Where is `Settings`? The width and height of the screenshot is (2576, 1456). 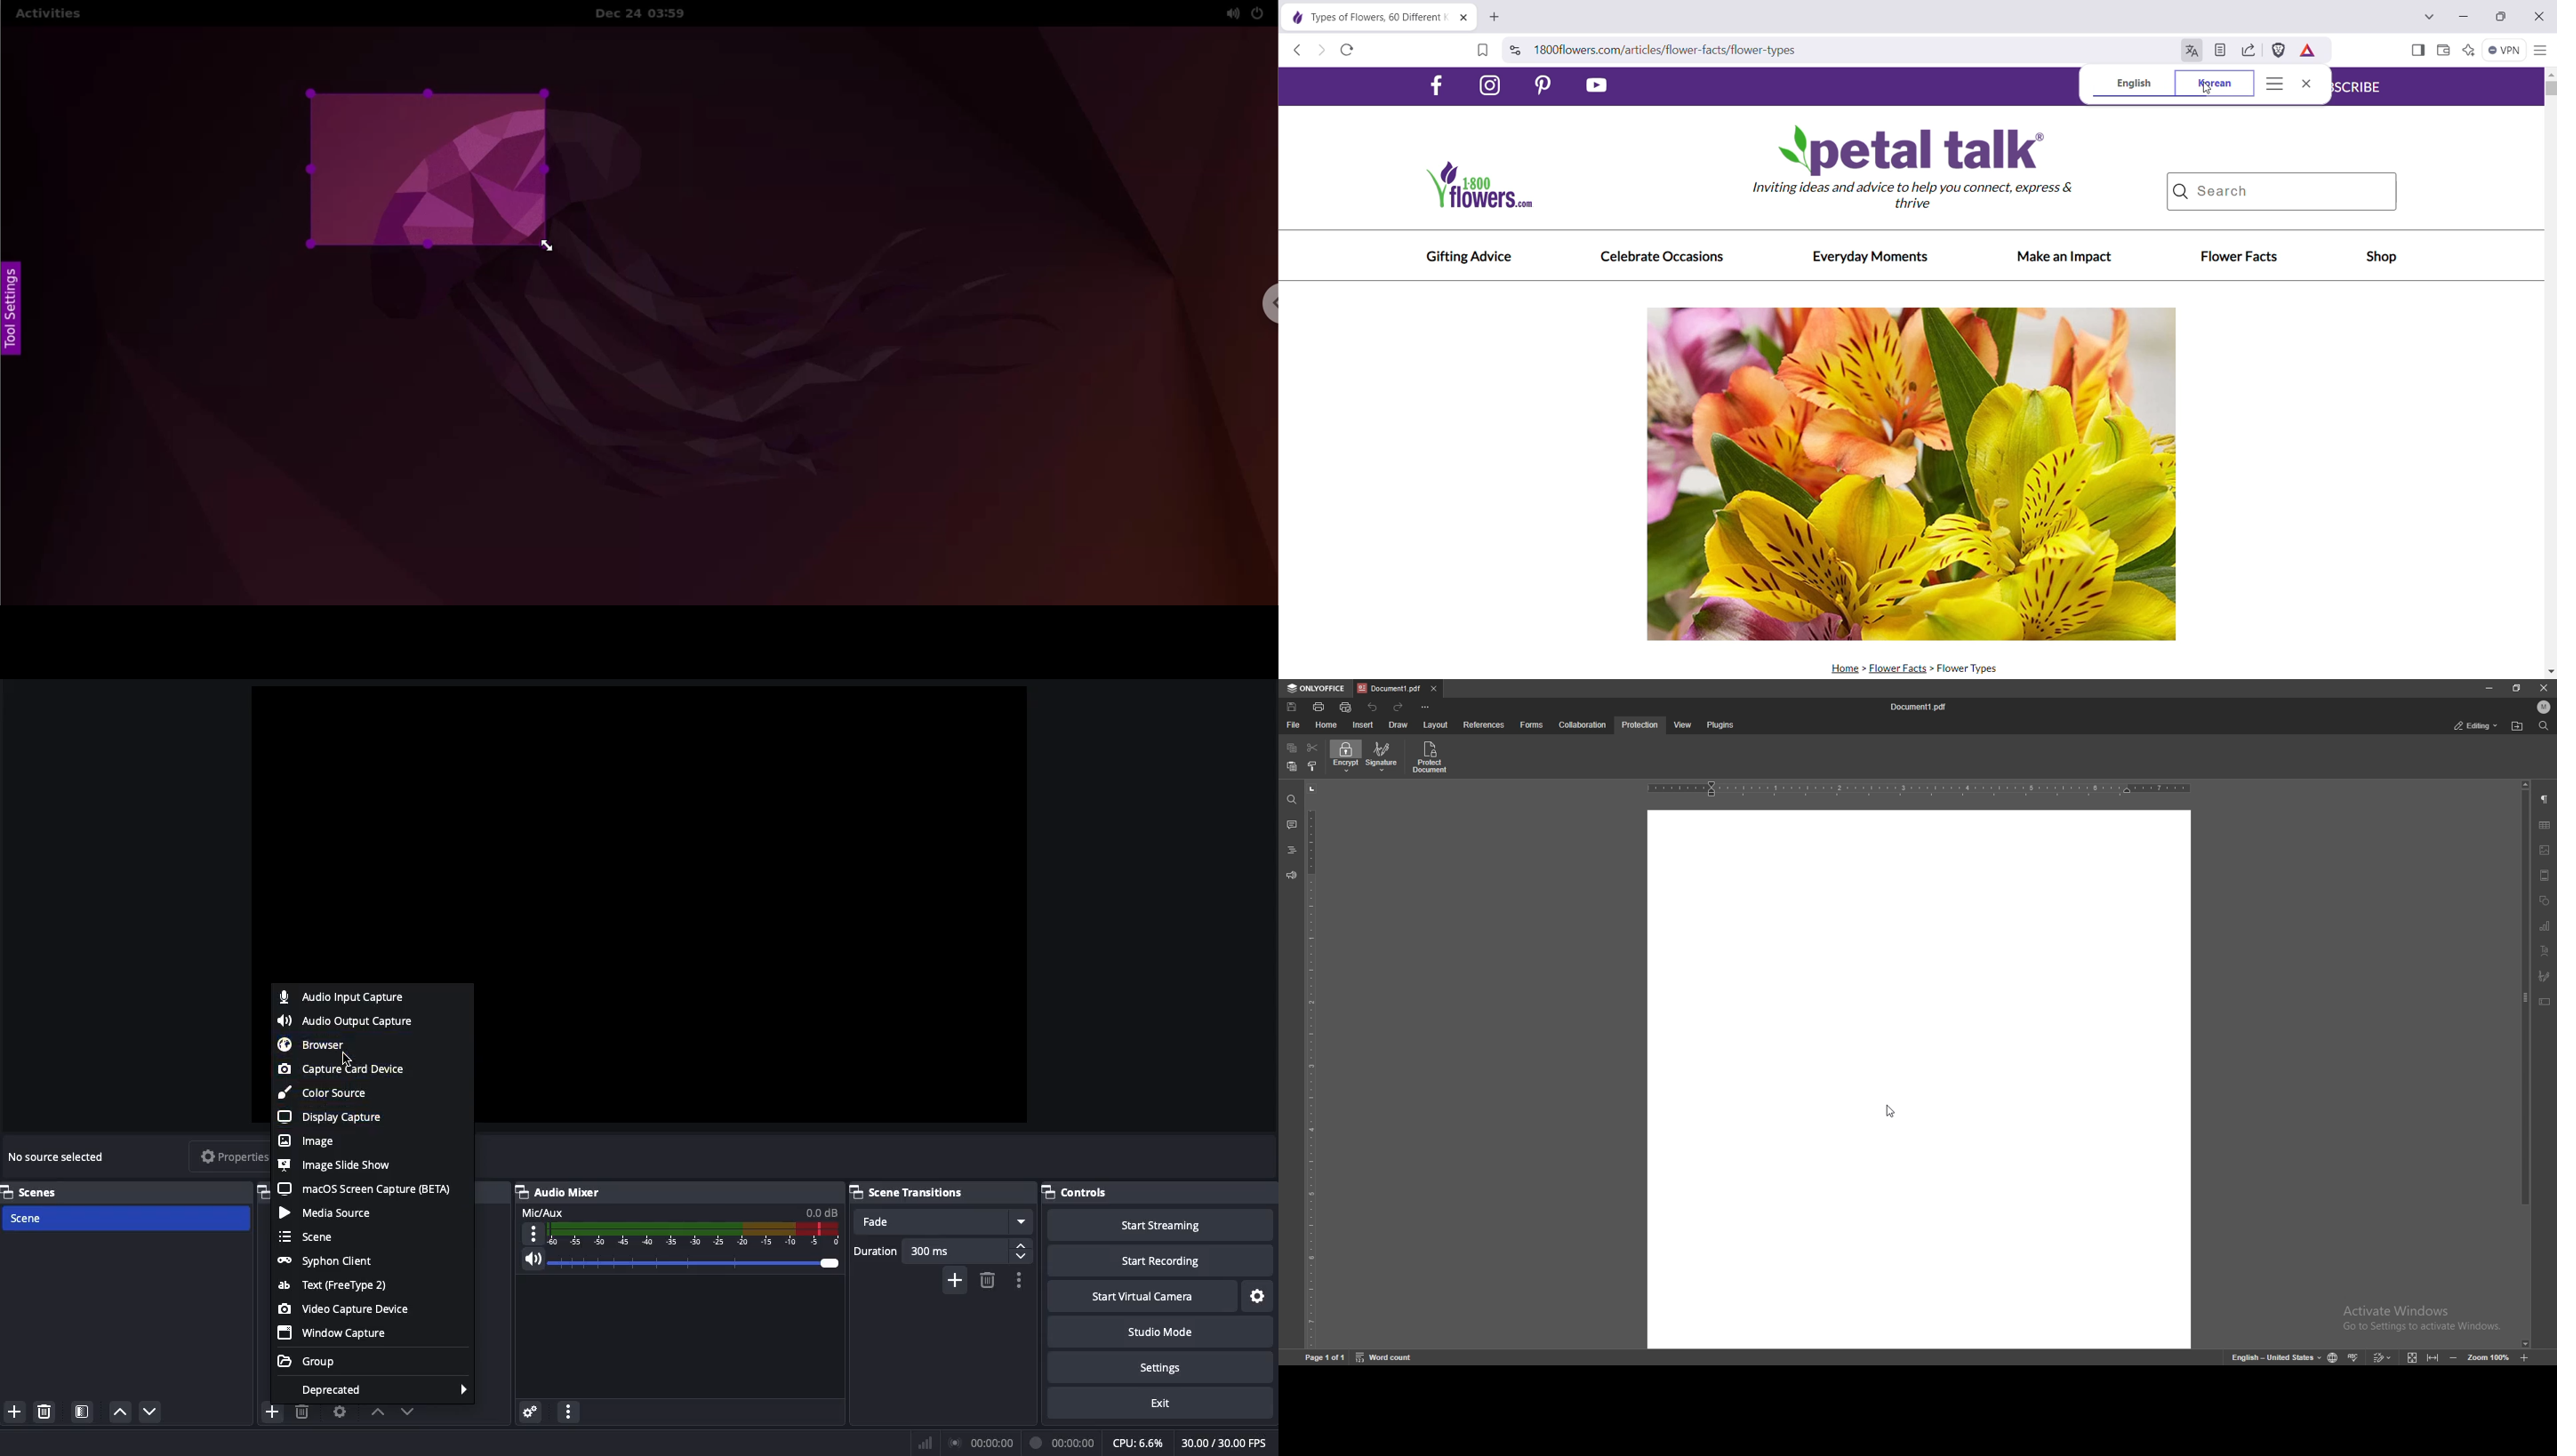
Settings is located at coordinates (1161, 1366).